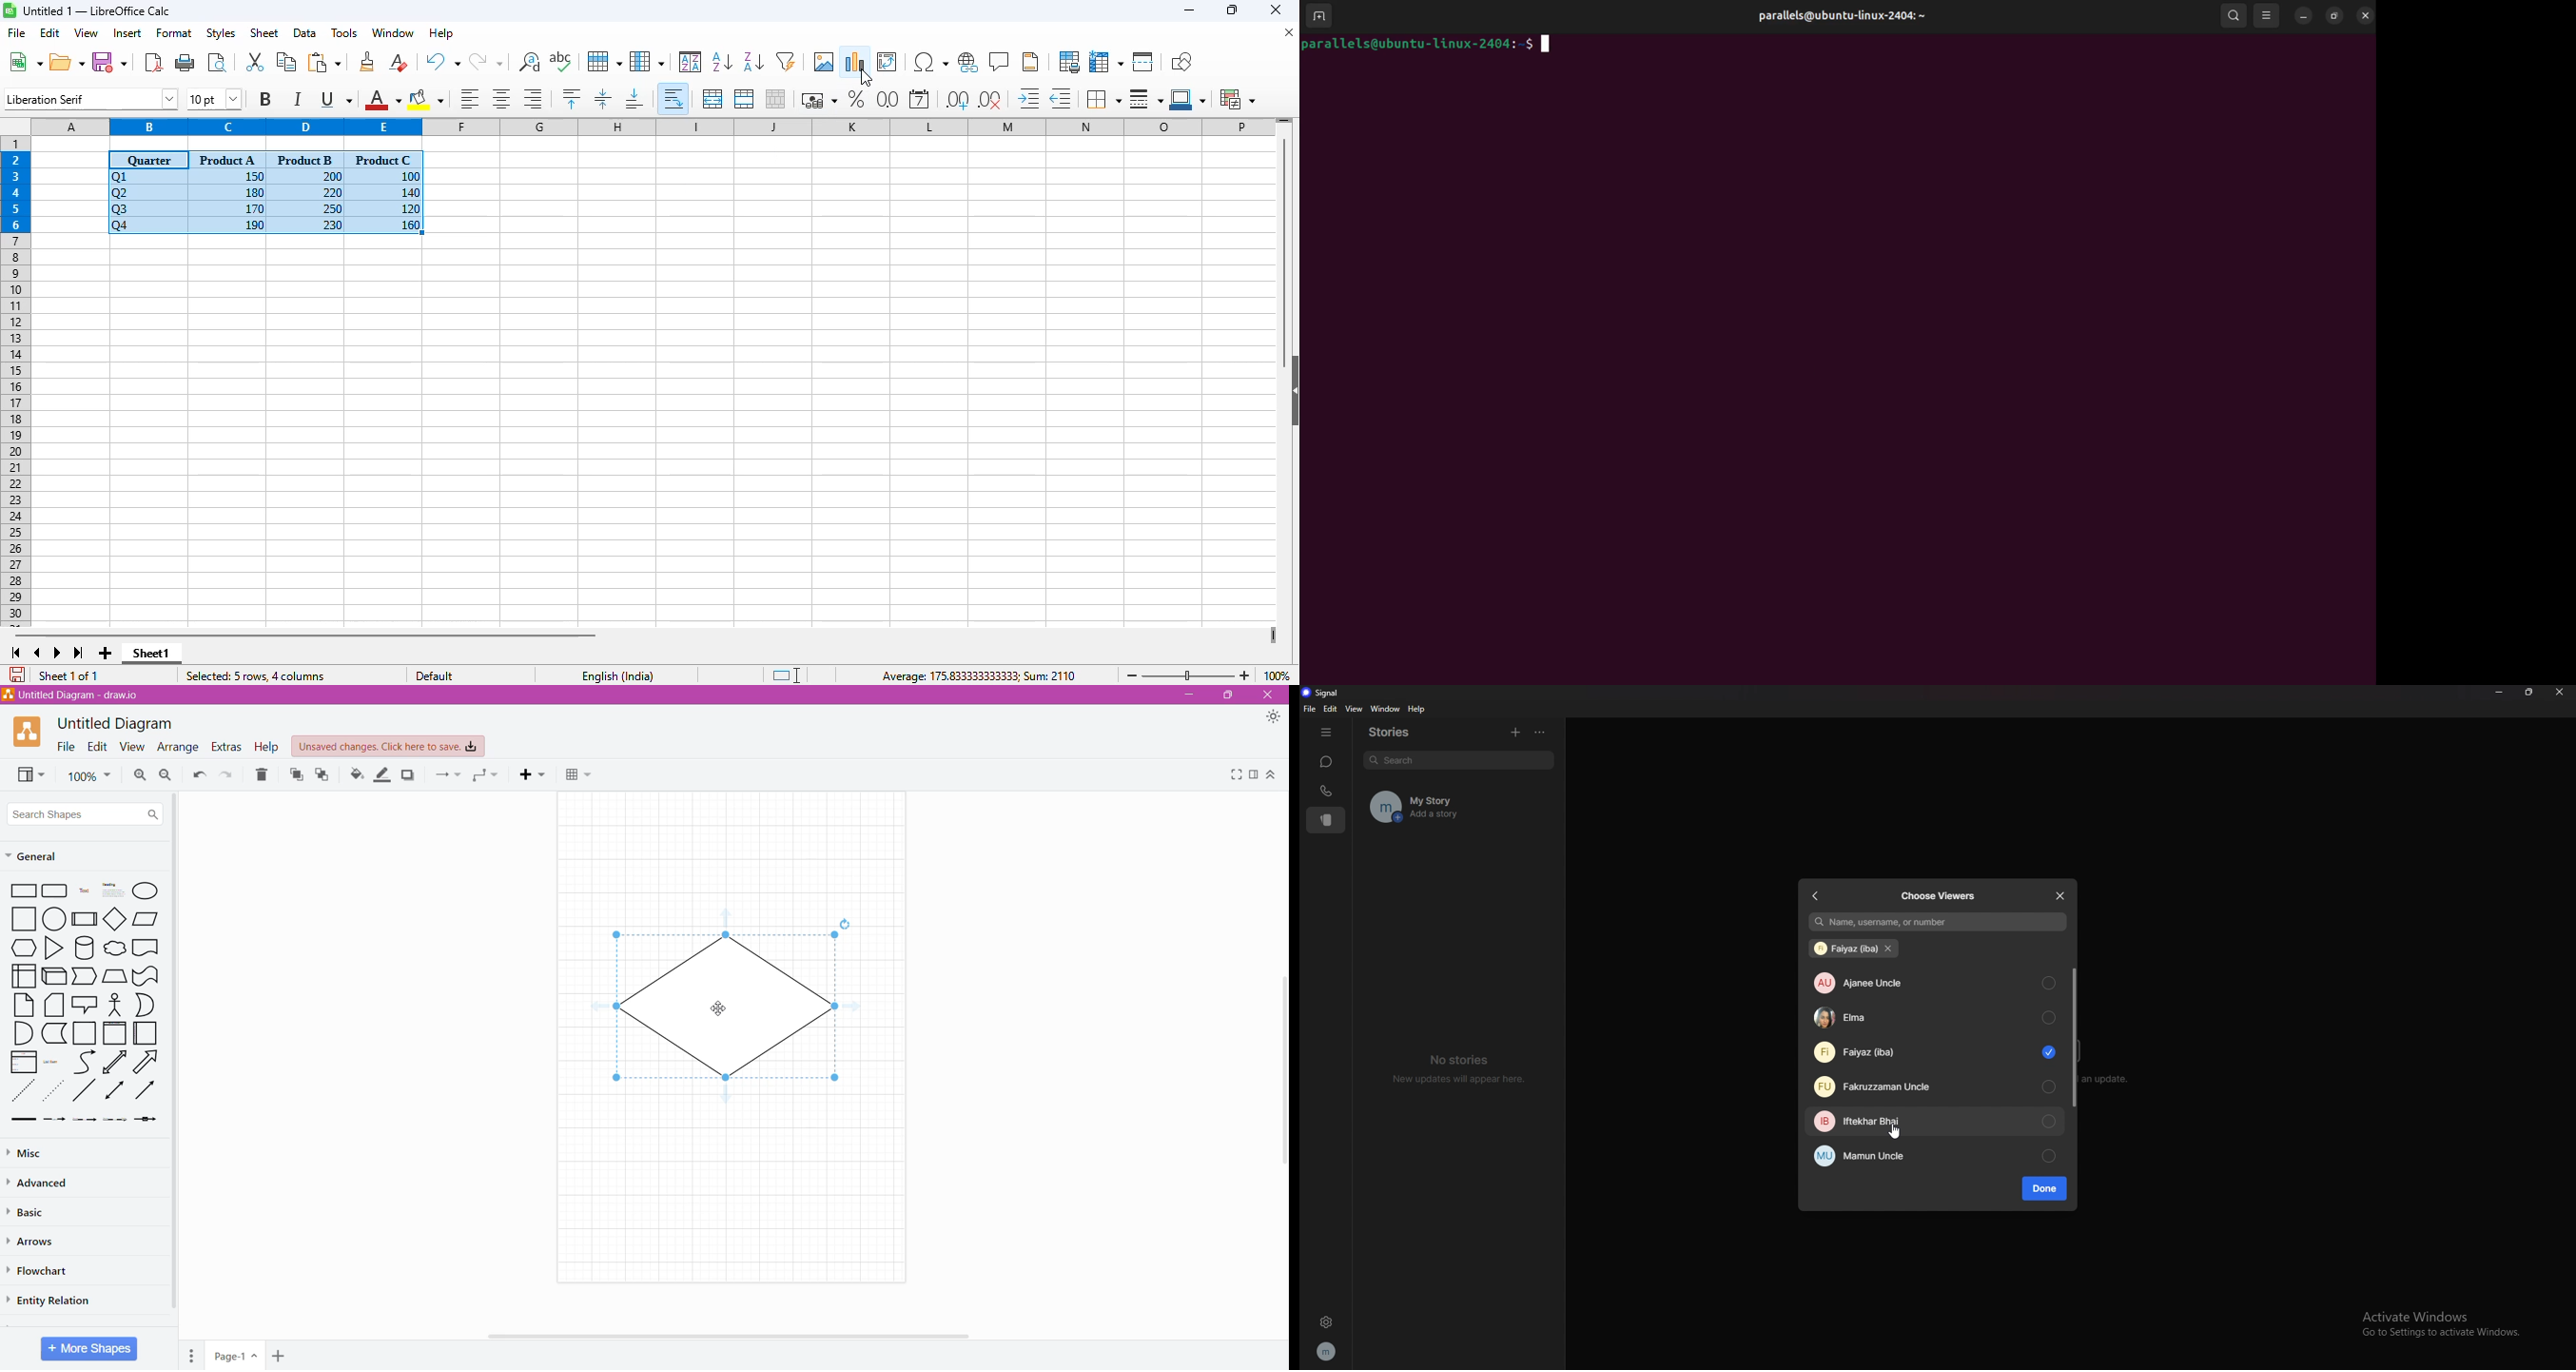 The height and width of the screenshot is (1372, 2576). I want to click on Fill Color, so click(356, 775).